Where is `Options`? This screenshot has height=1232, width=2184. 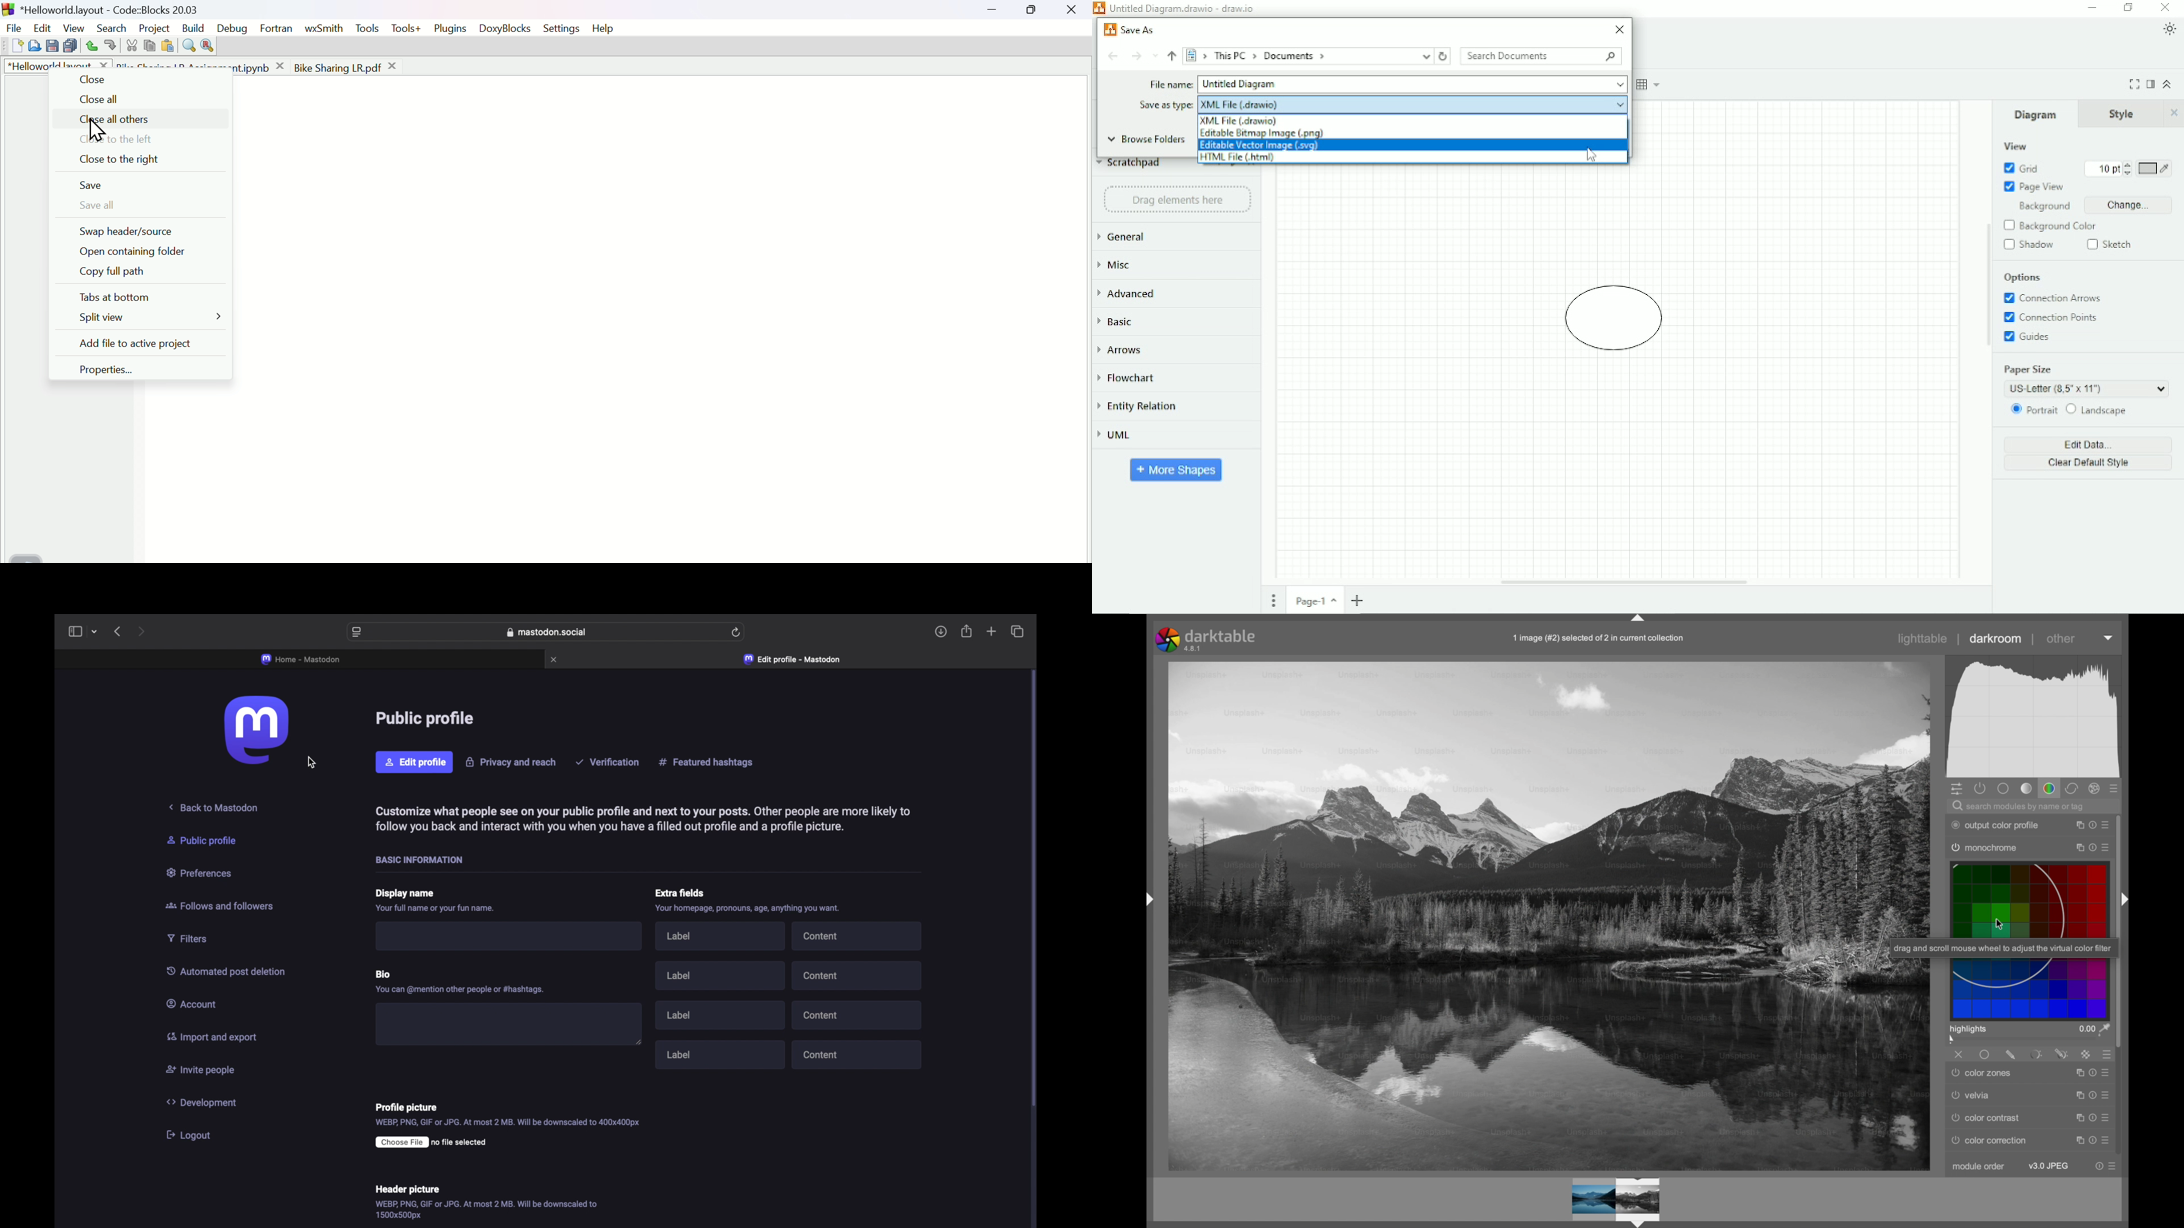 Options is located at coordinates (2023, 278).